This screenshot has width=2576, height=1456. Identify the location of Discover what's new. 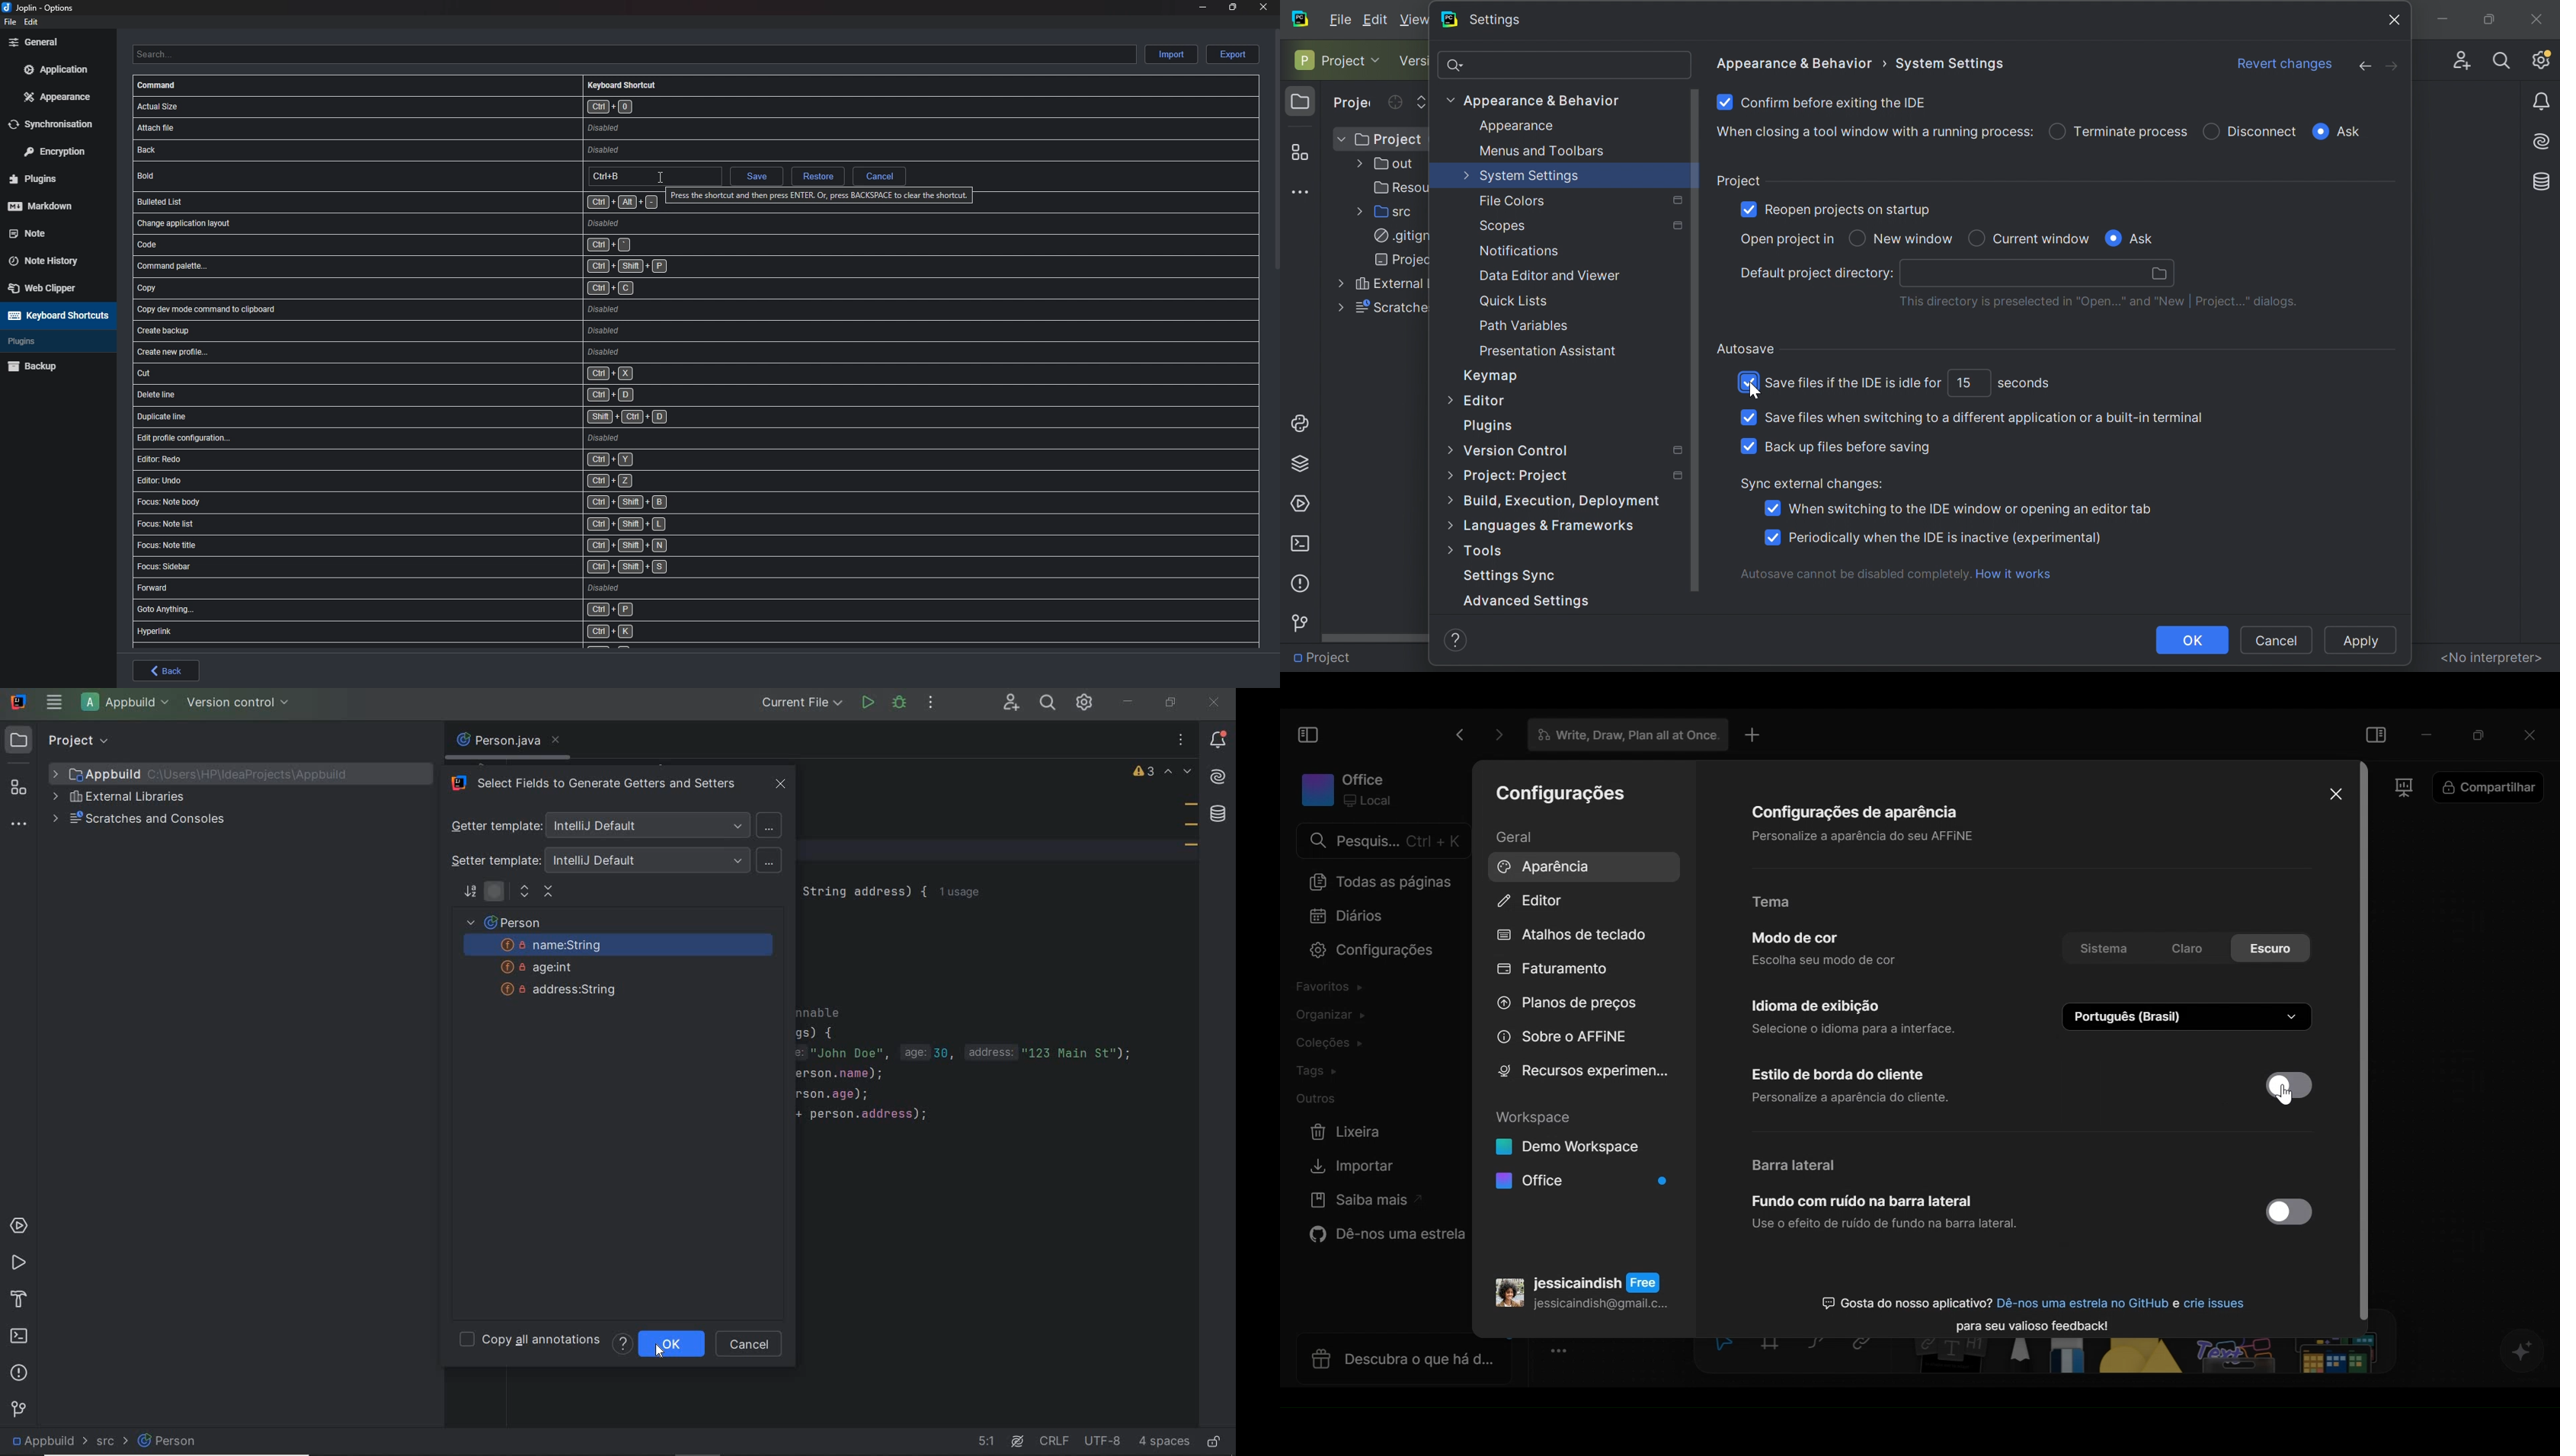
(1398, 1358).